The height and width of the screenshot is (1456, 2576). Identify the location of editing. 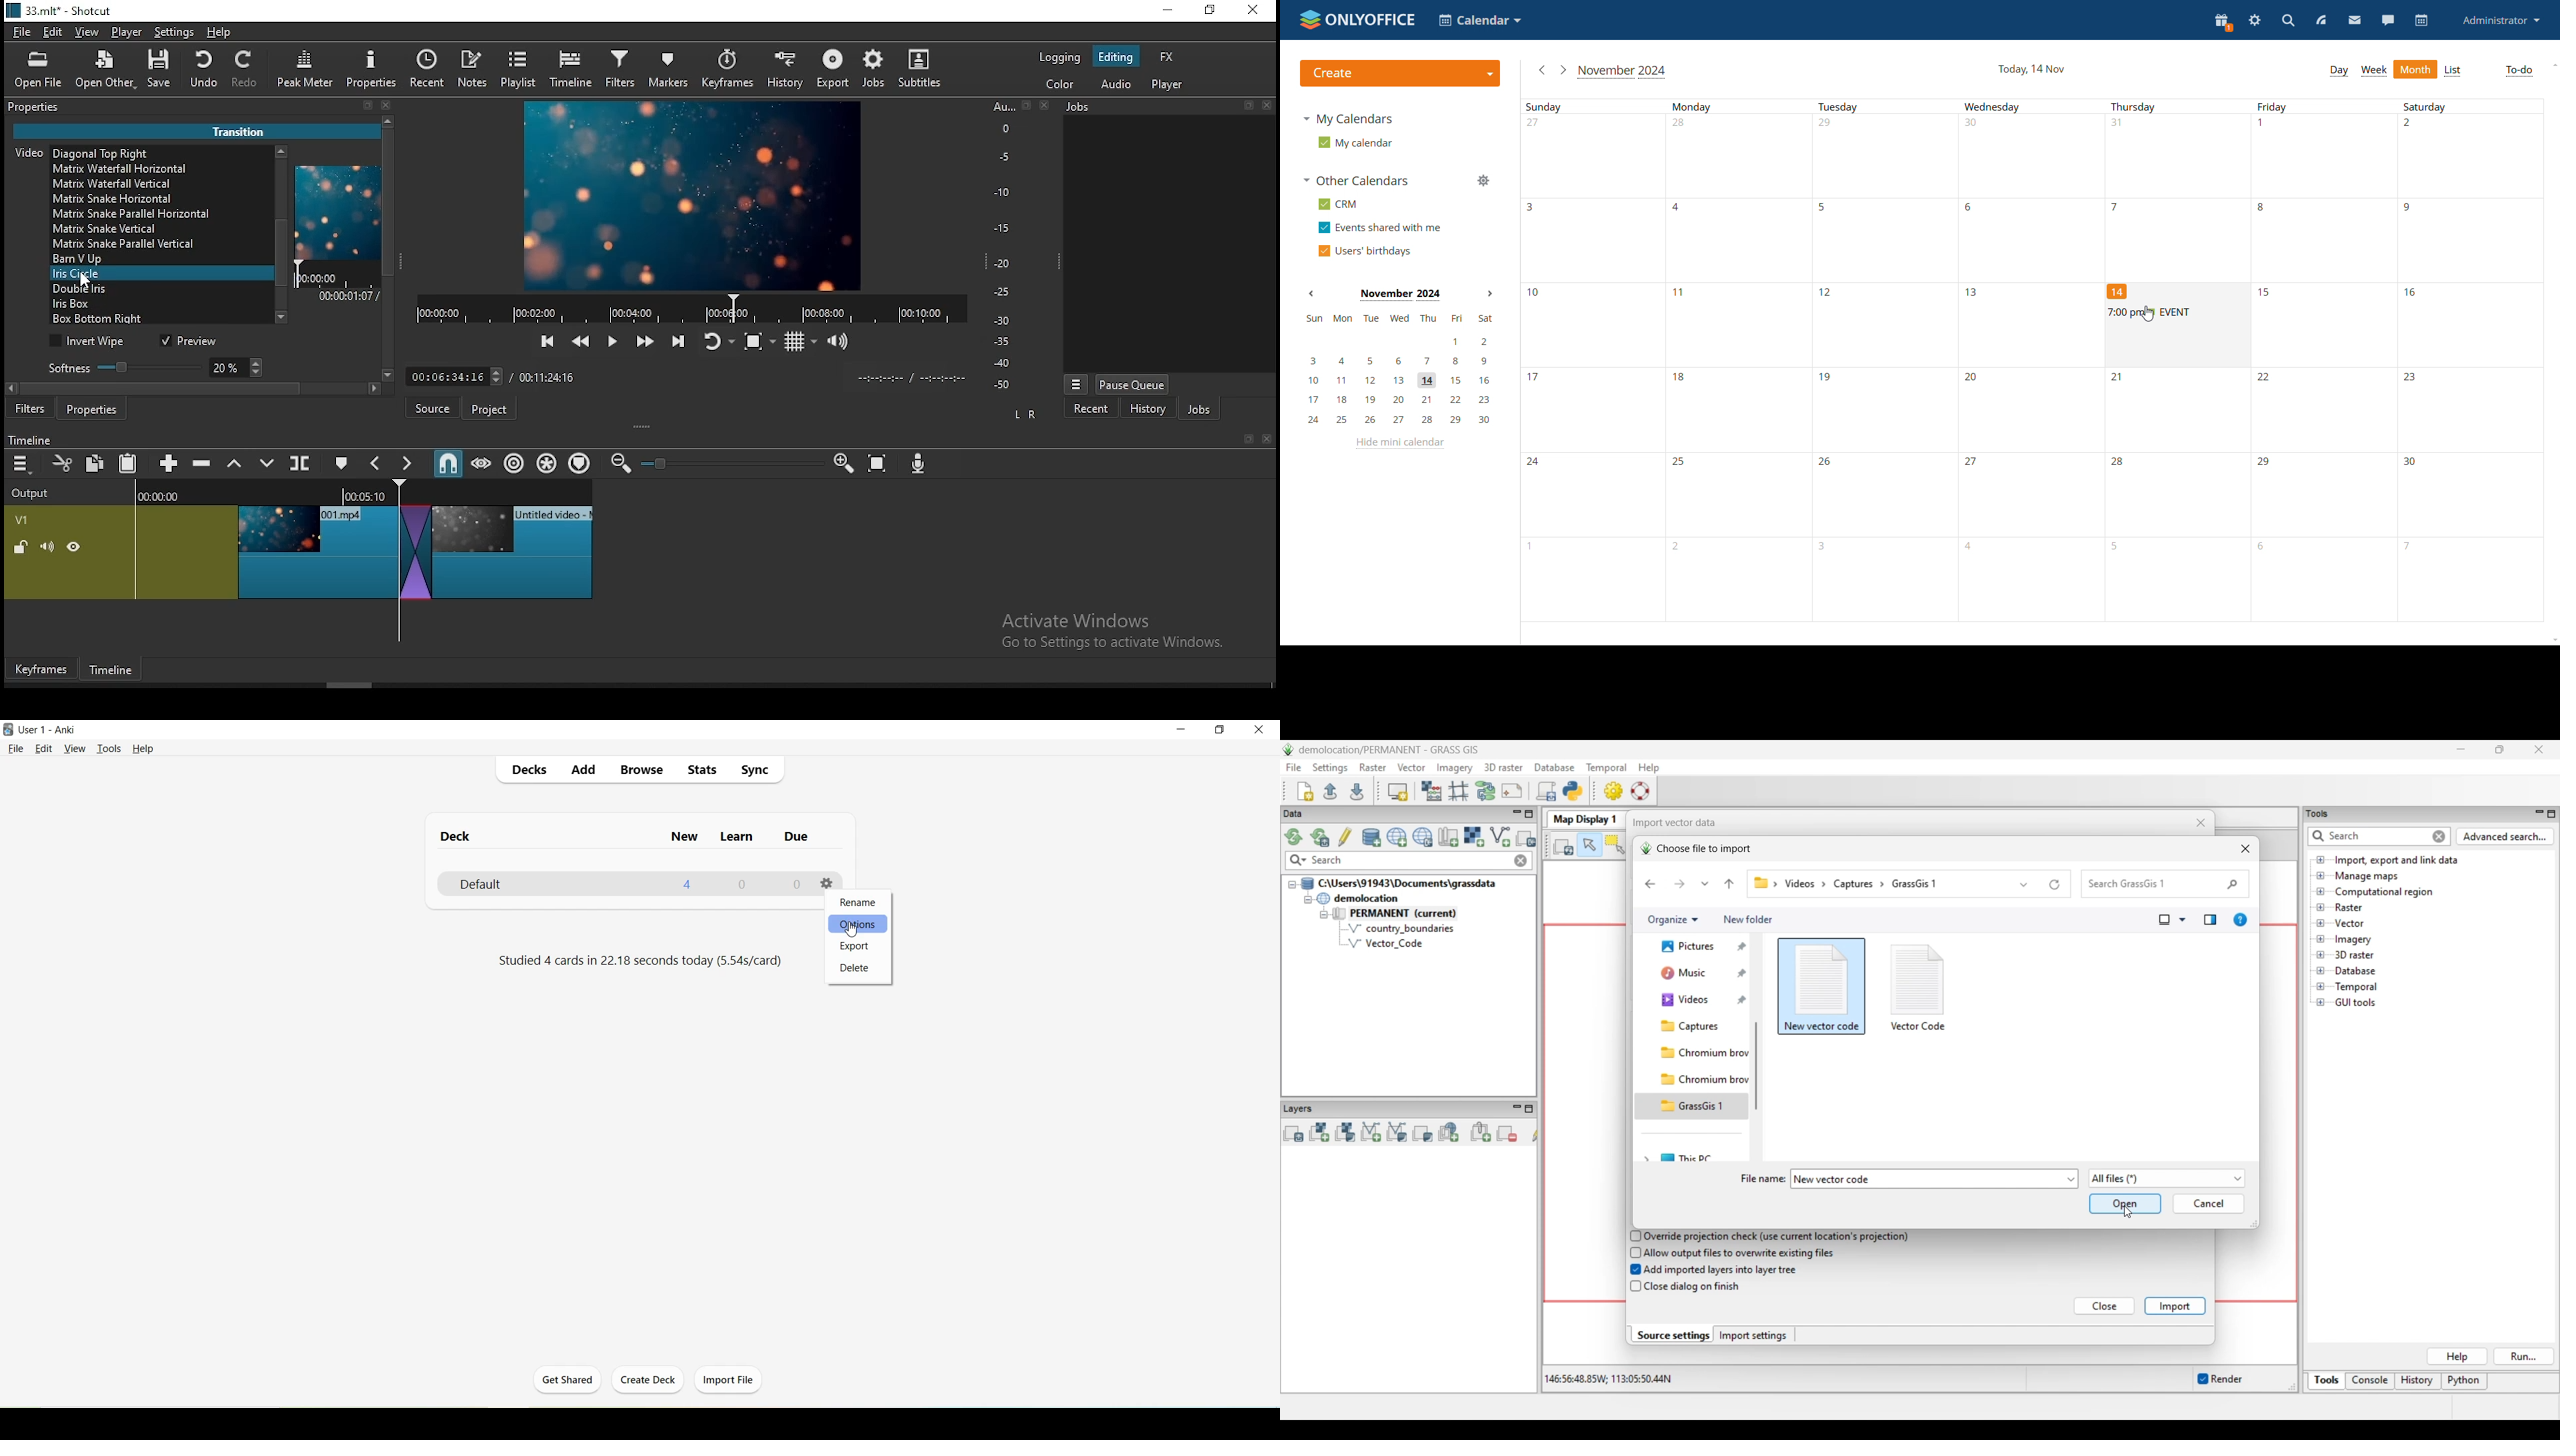
(1116, 58).